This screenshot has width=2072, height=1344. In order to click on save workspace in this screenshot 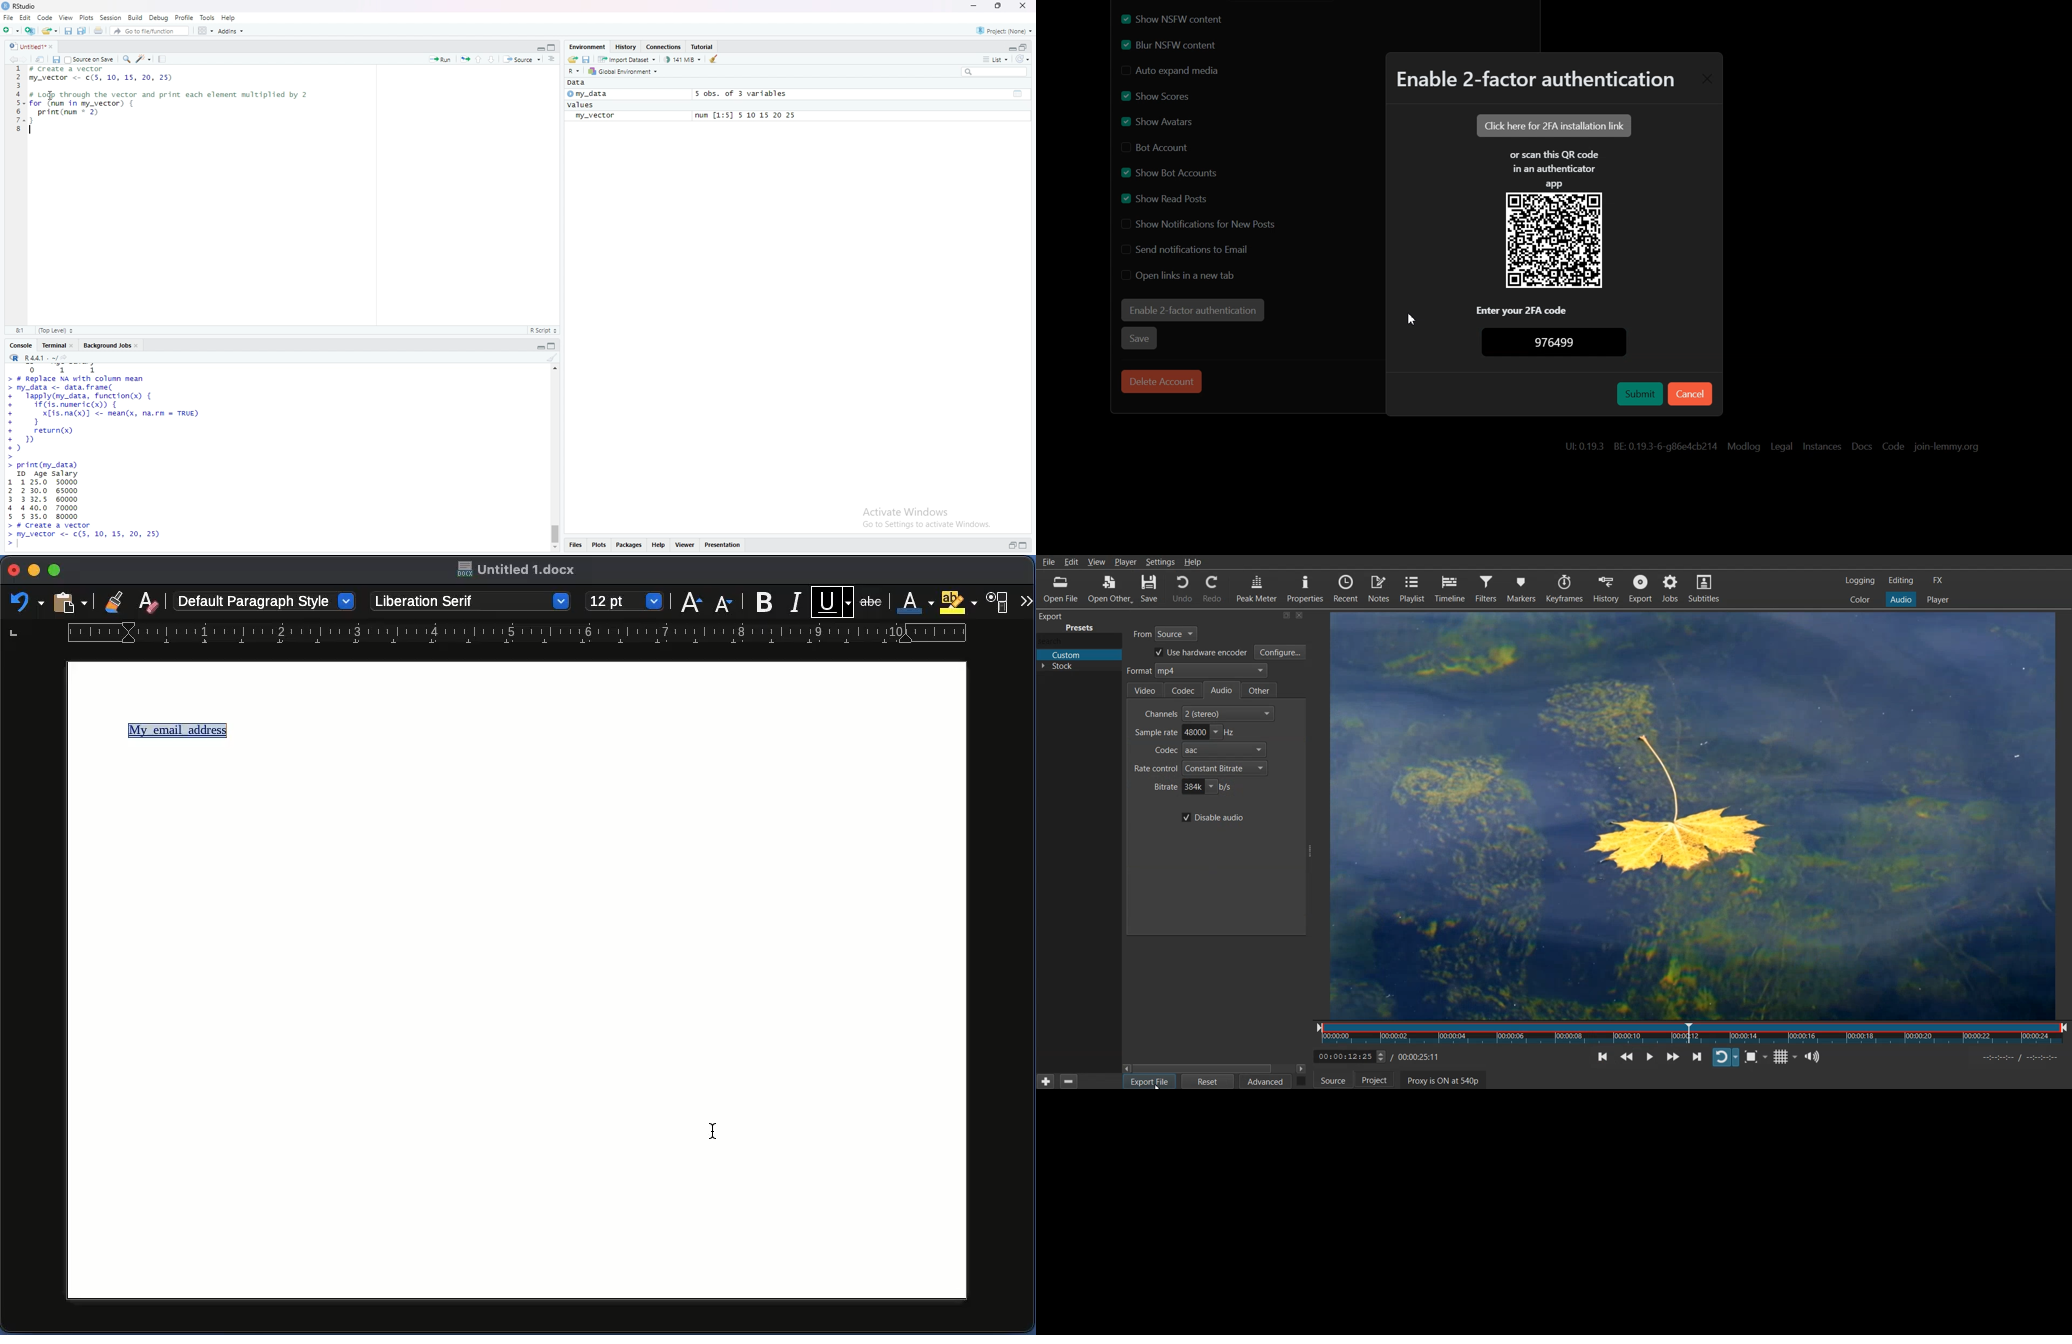, I will do `click(587, 59)`.